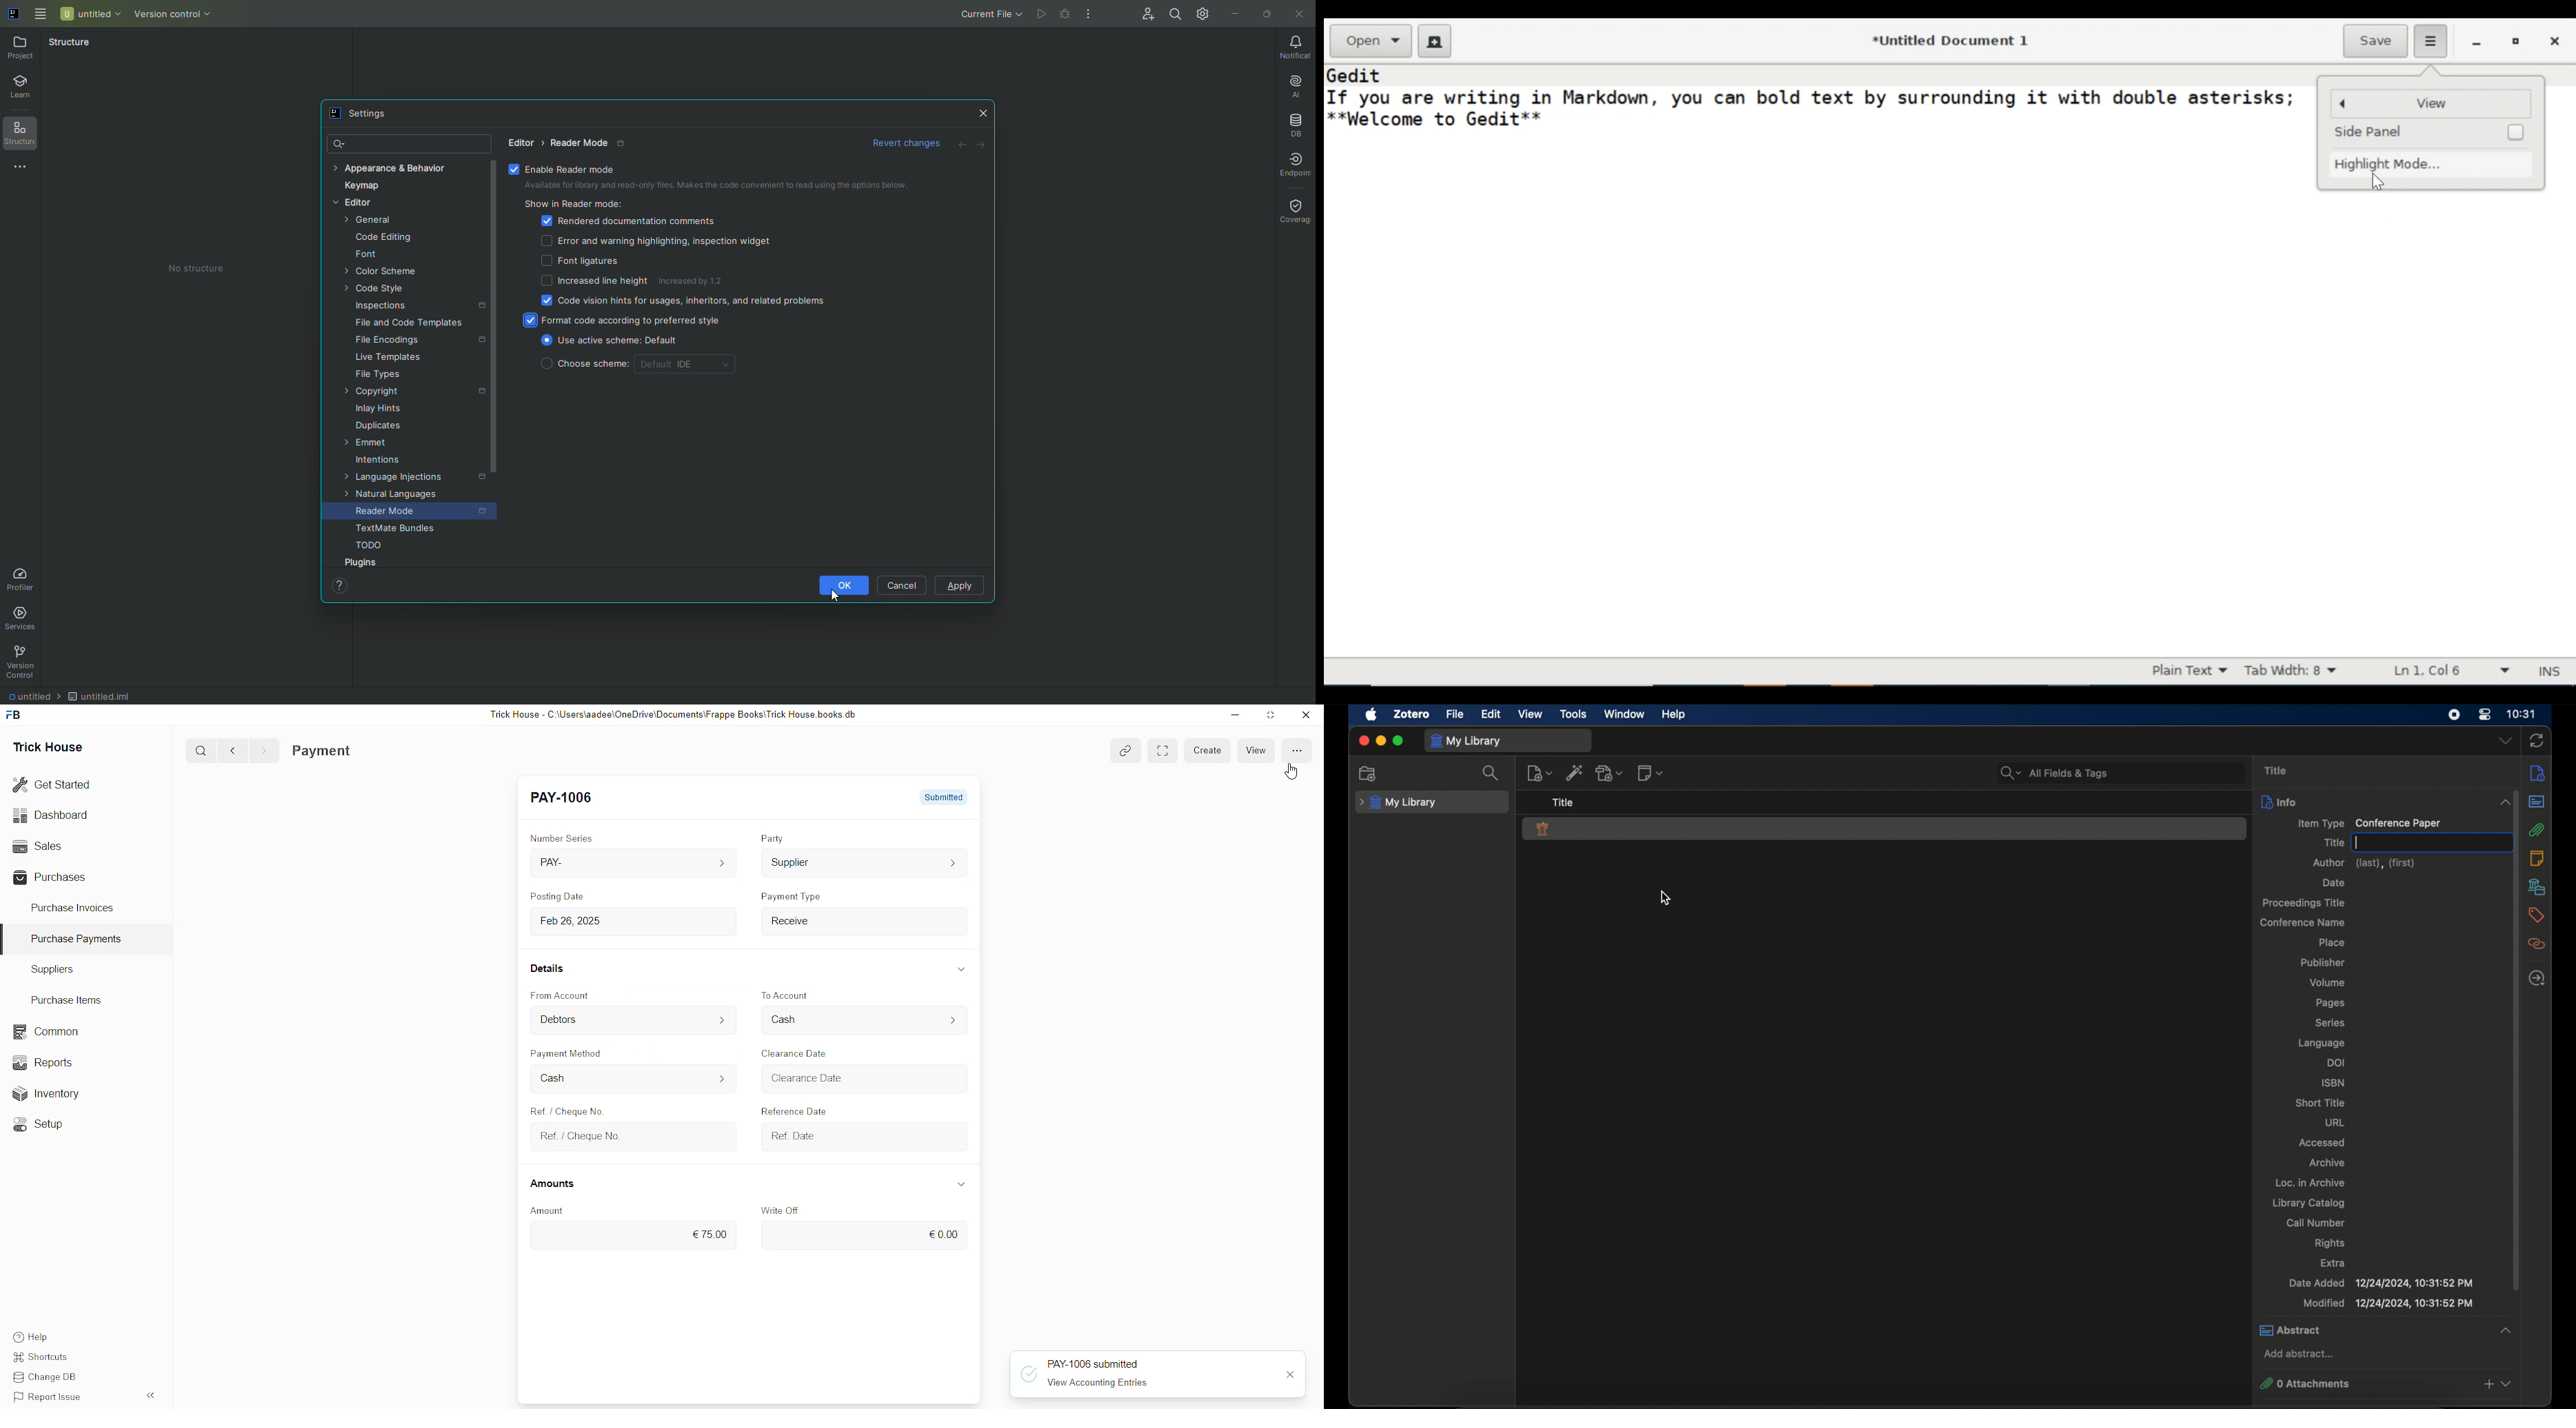 Image resolution: width=2576 pixels, height=1428 pixels. I want to click on Details, so click(547, 969).